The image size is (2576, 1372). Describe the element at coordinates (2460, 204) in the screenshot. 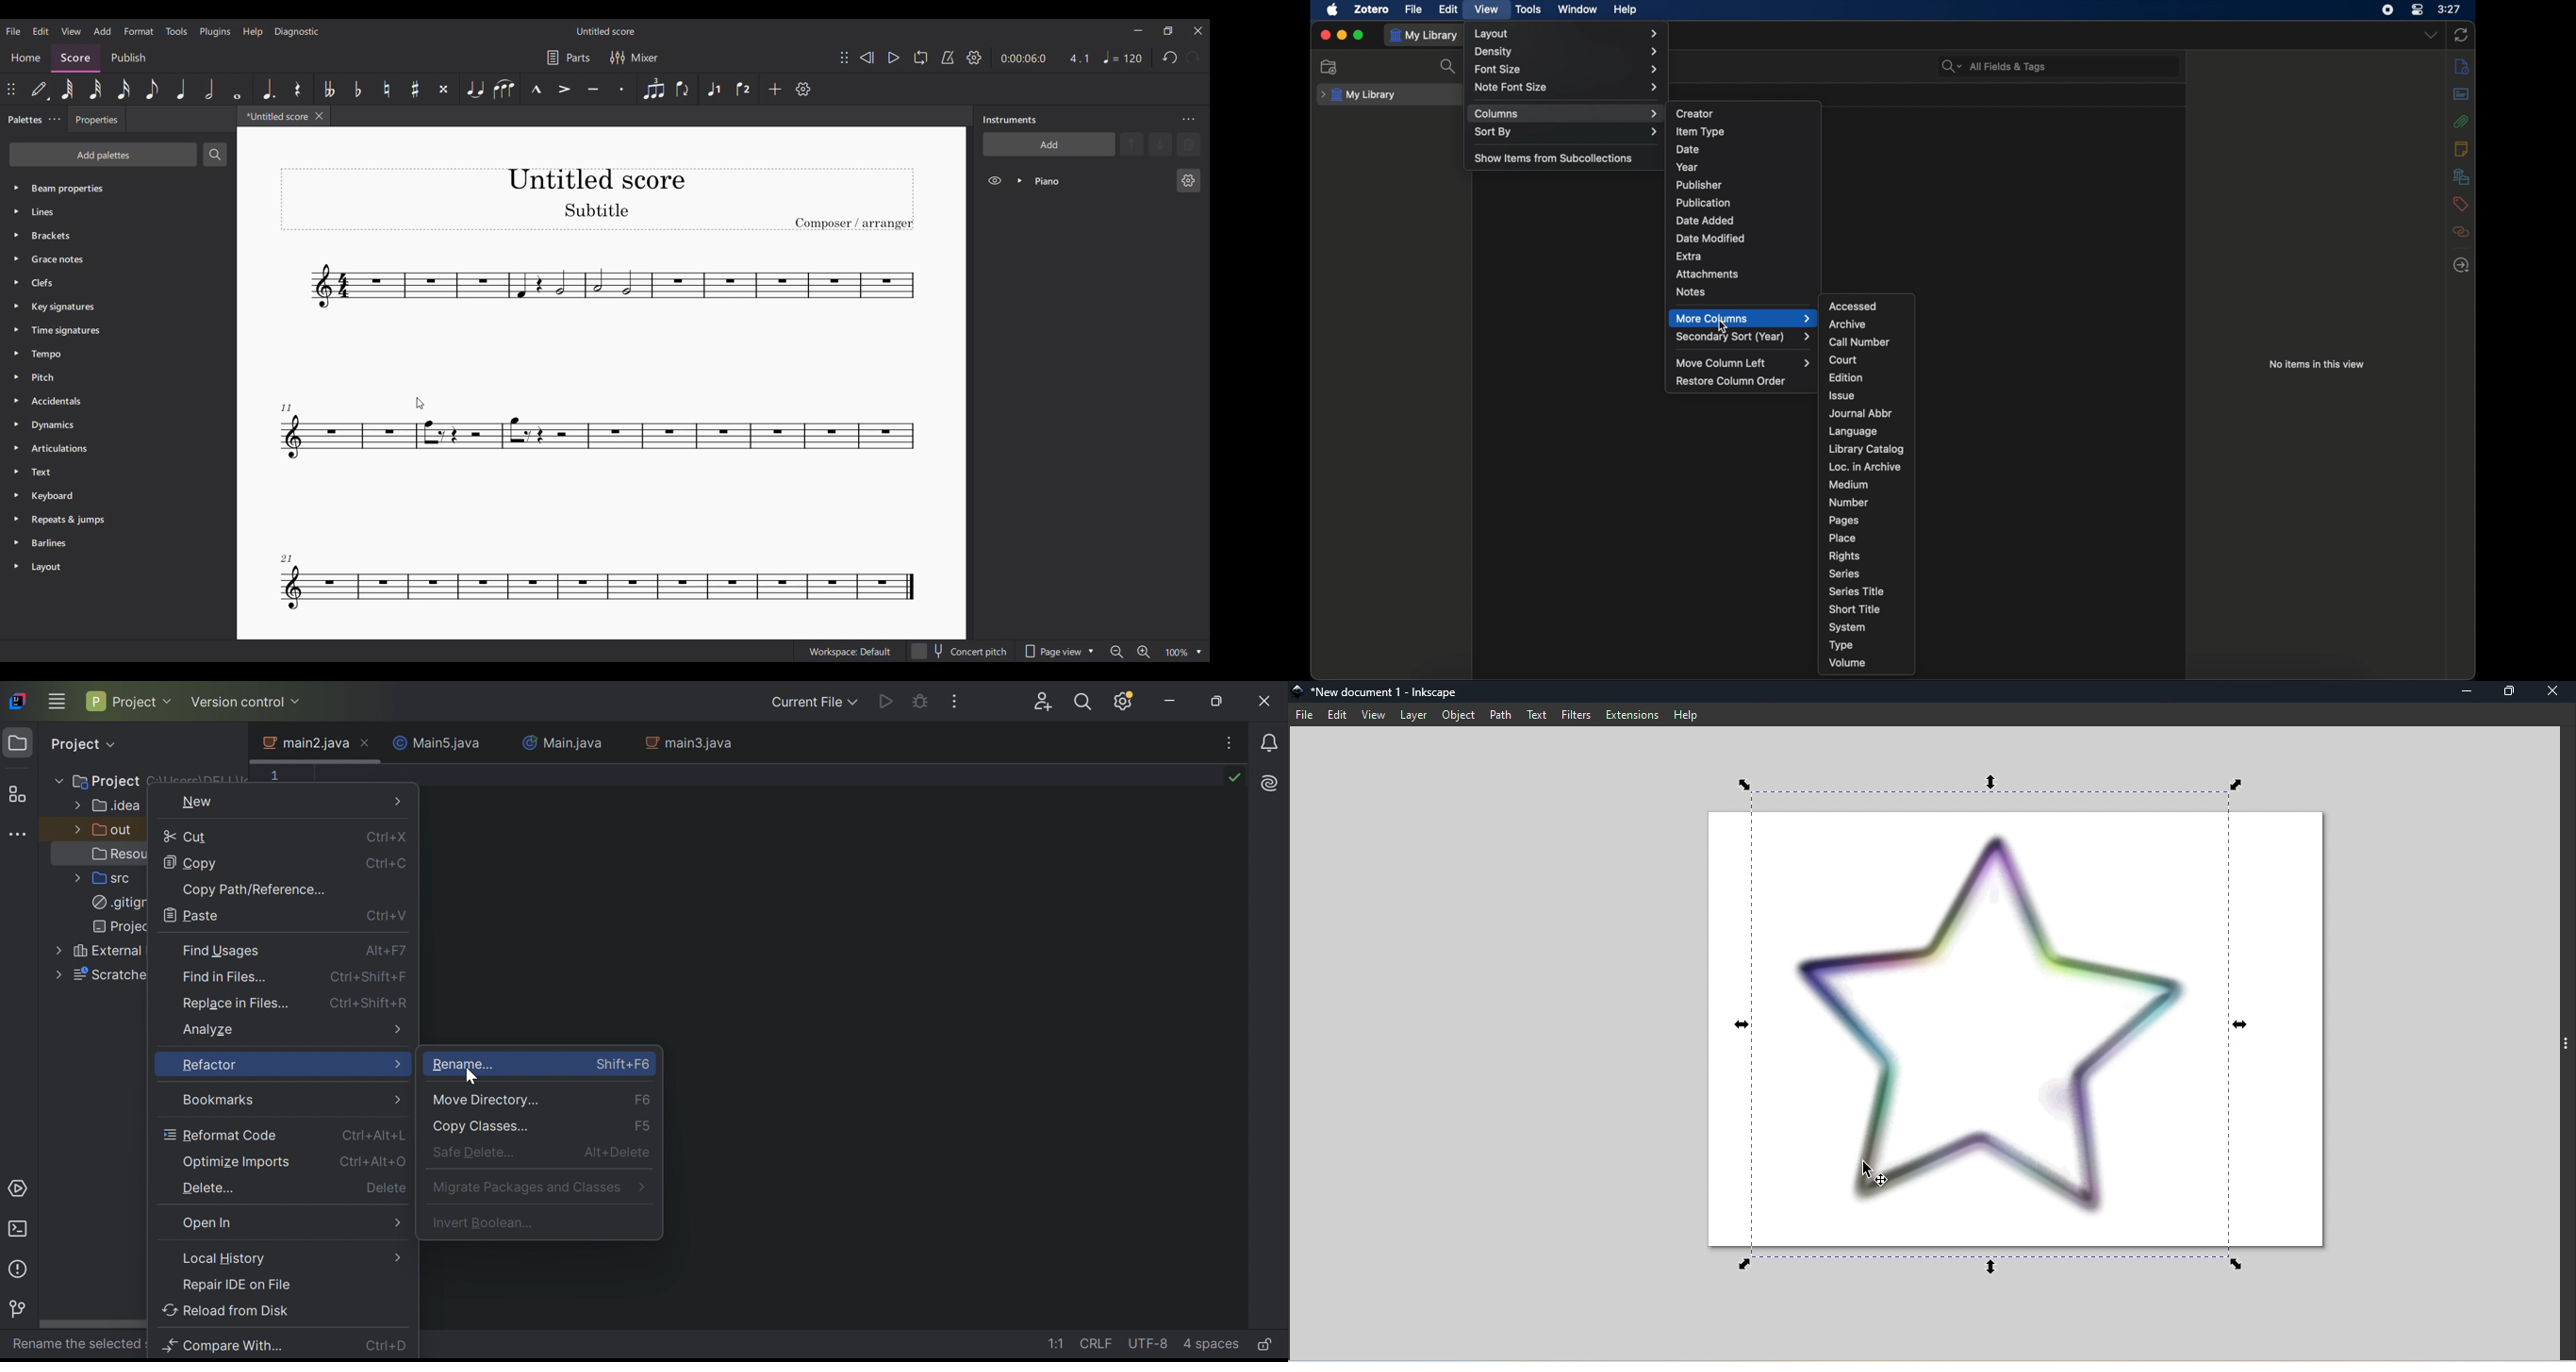

I see `tags` at that location.